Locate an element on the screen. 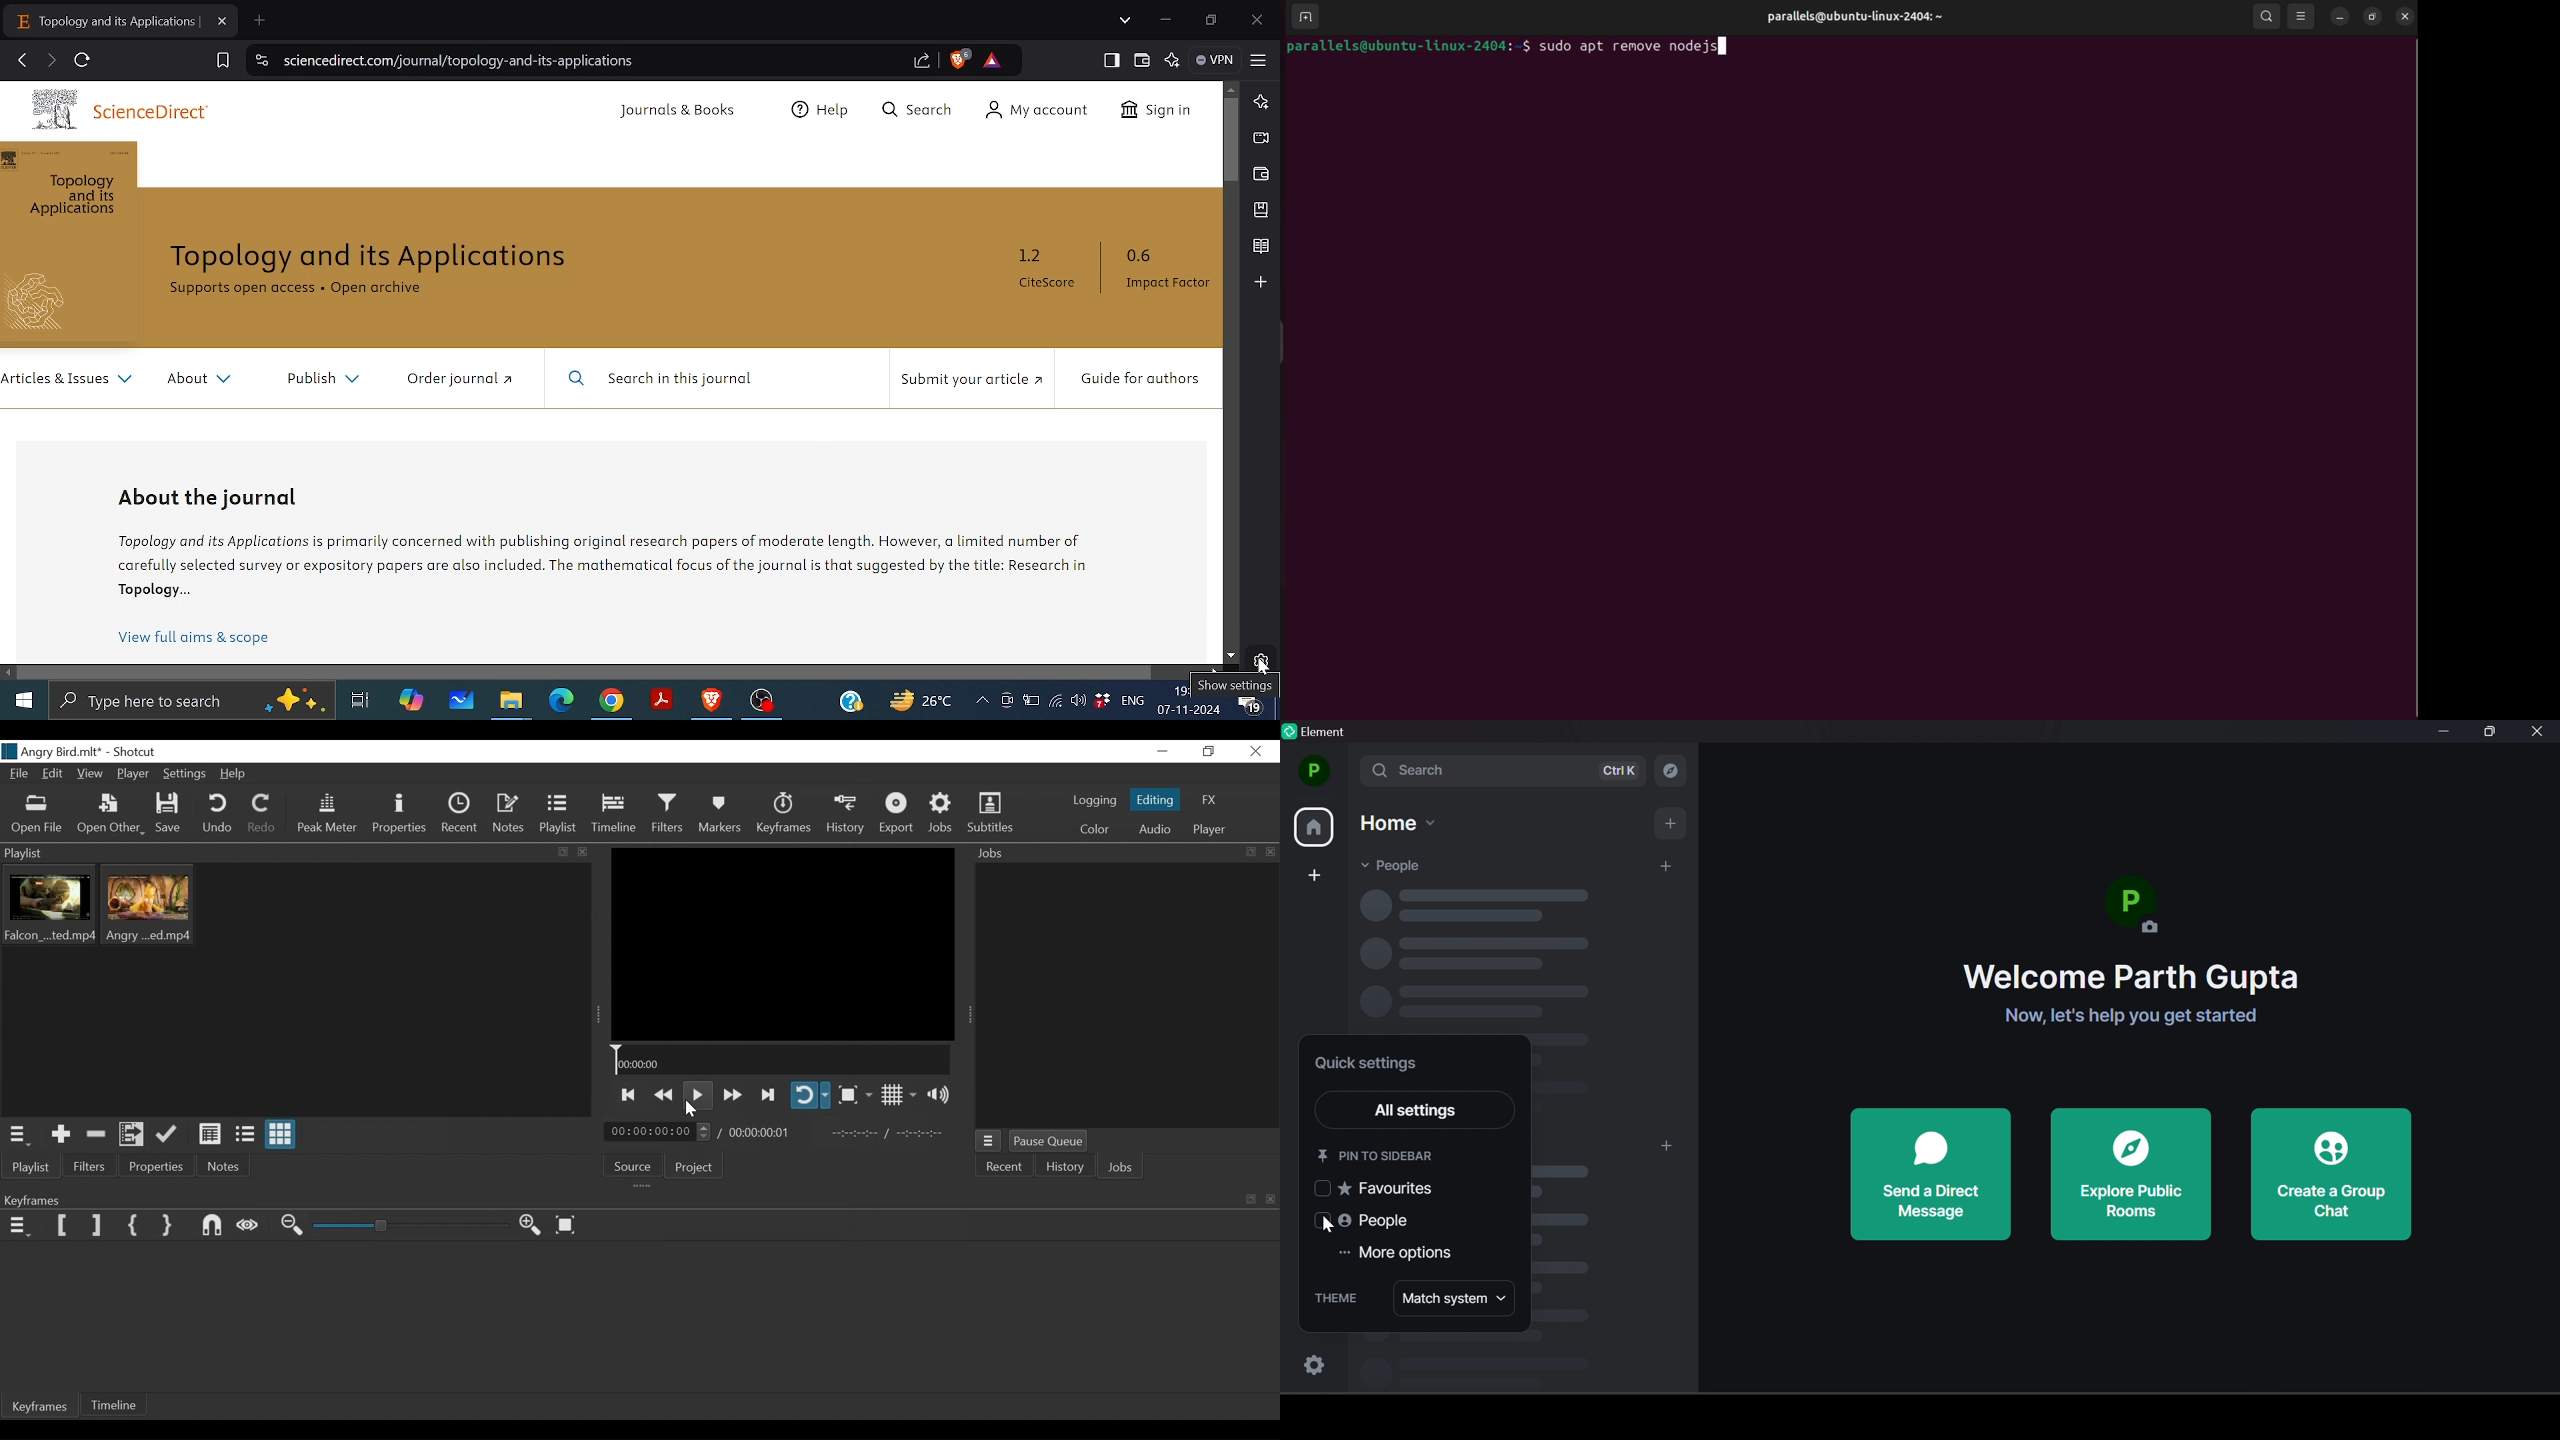 This screenshot has width=2576, height=1456. minimize is located at coordinates (2442, 733).